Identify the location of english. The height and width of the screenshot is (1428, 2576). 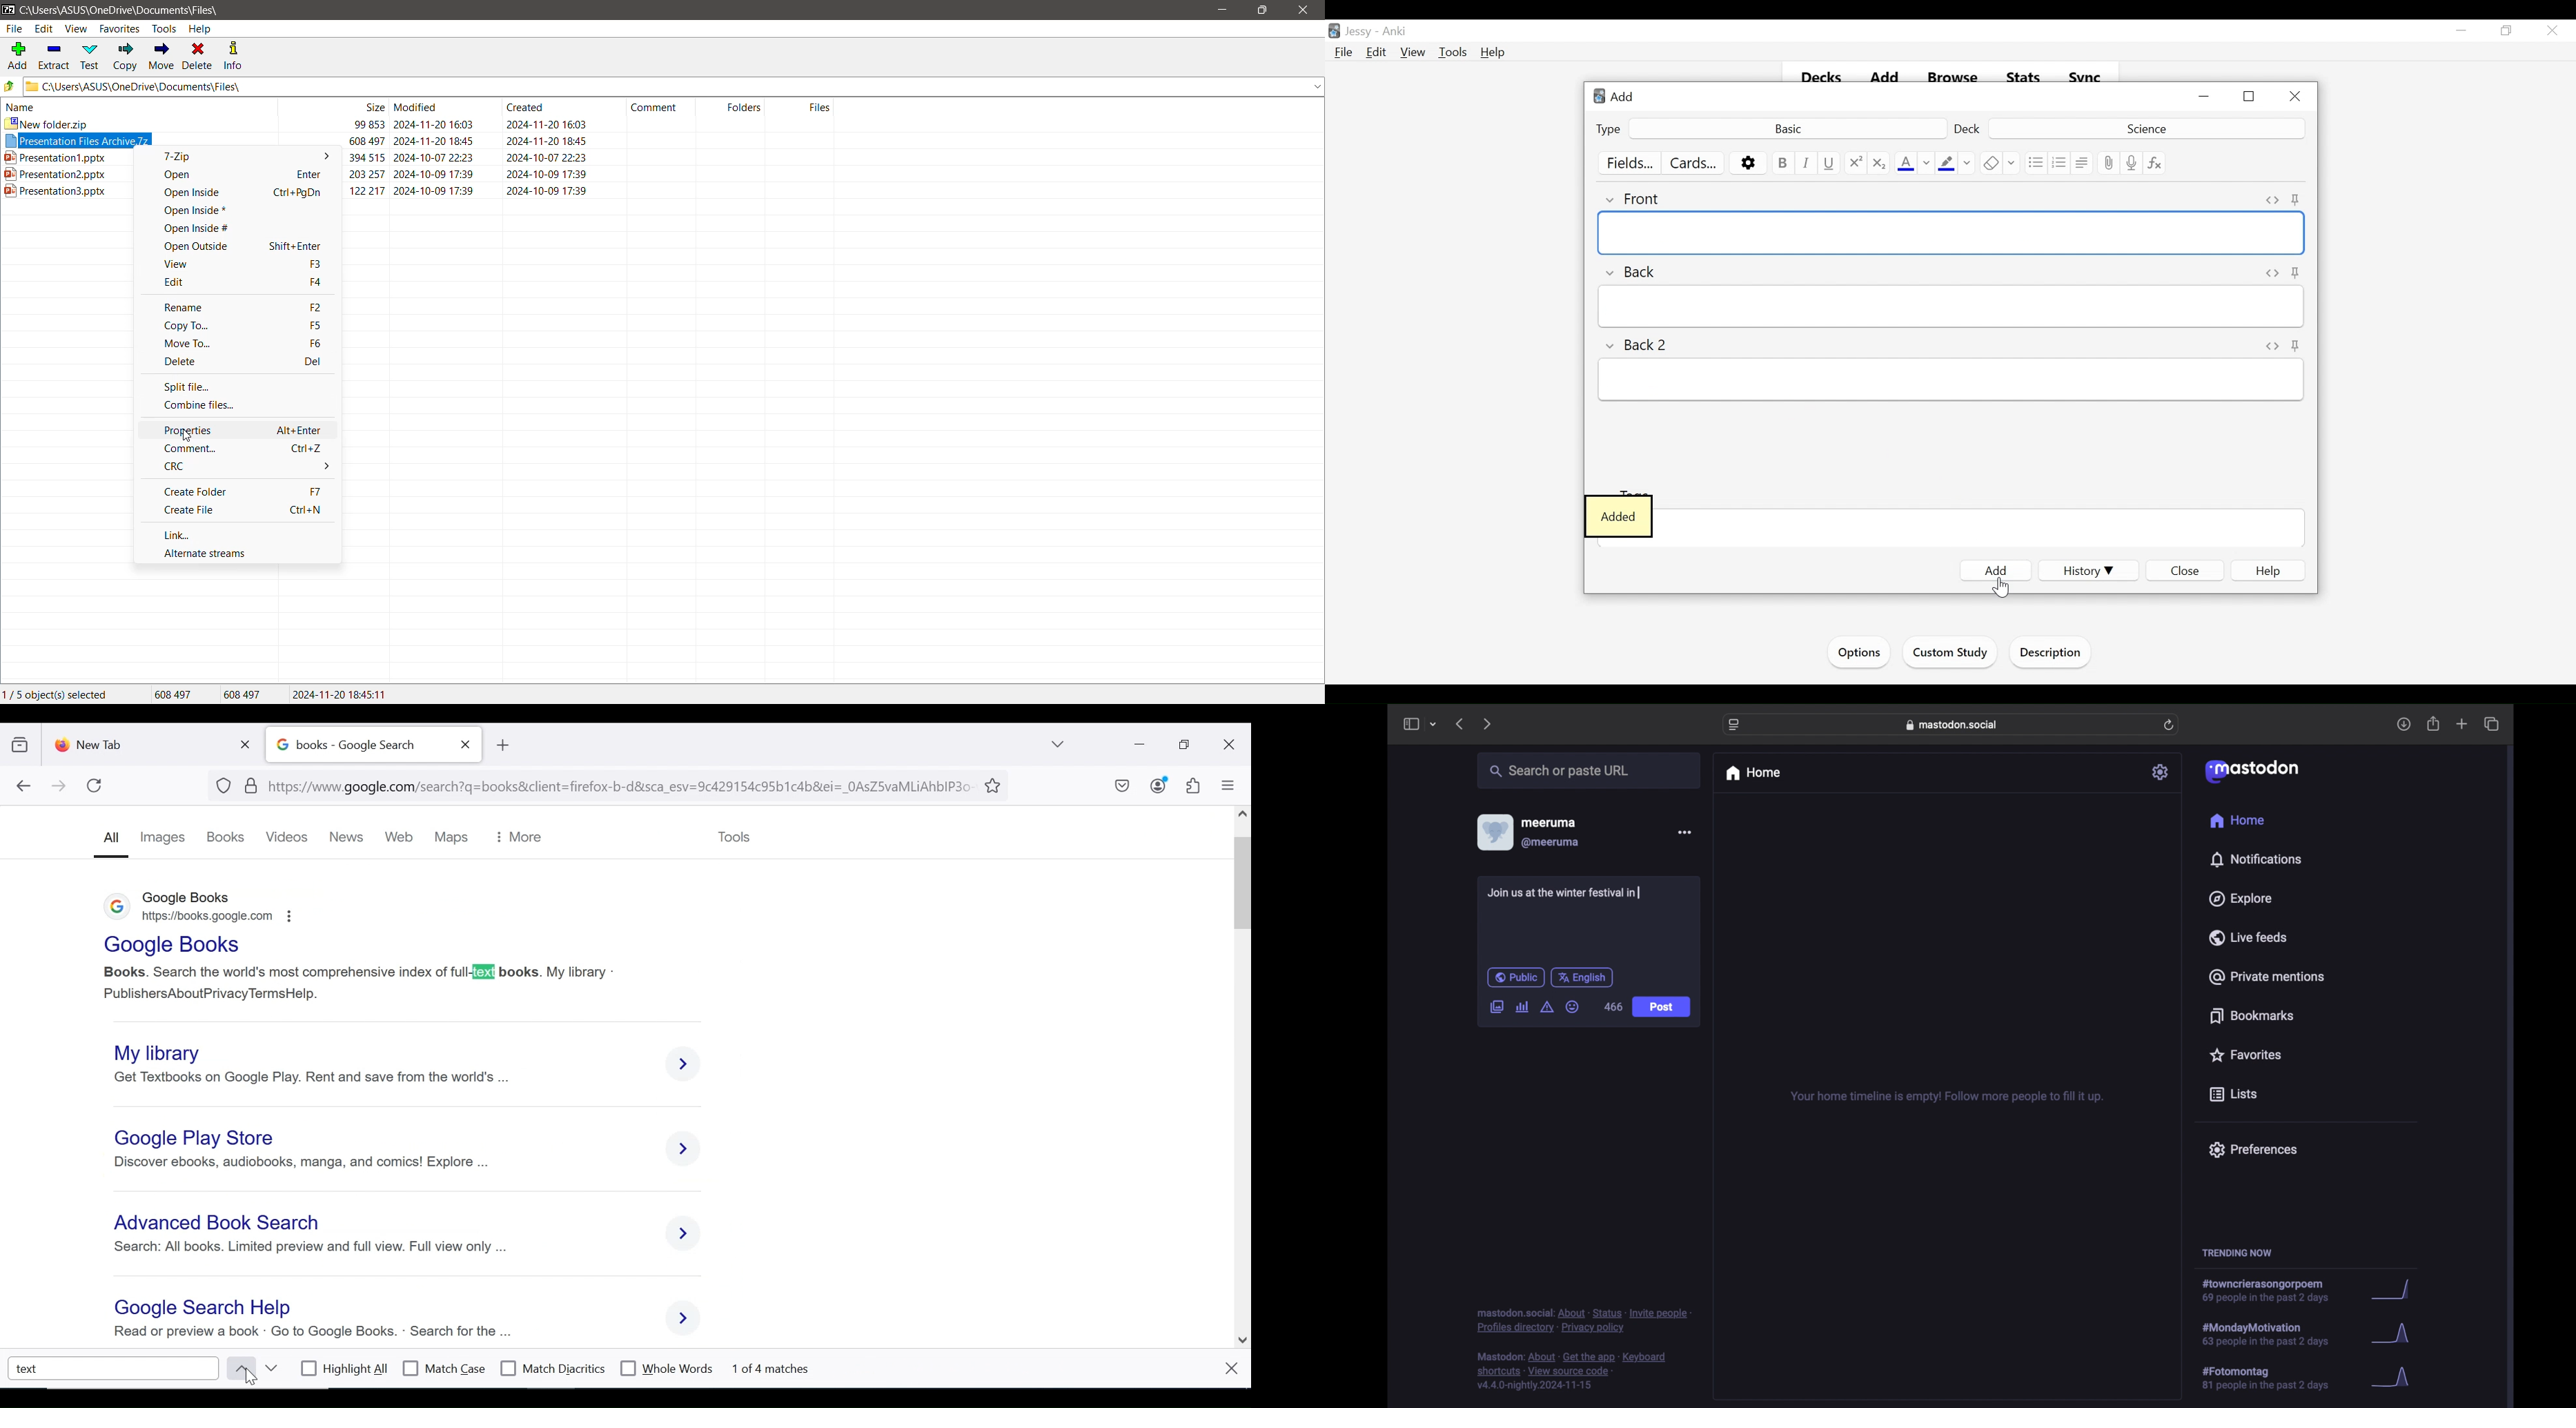
(1582, 977).